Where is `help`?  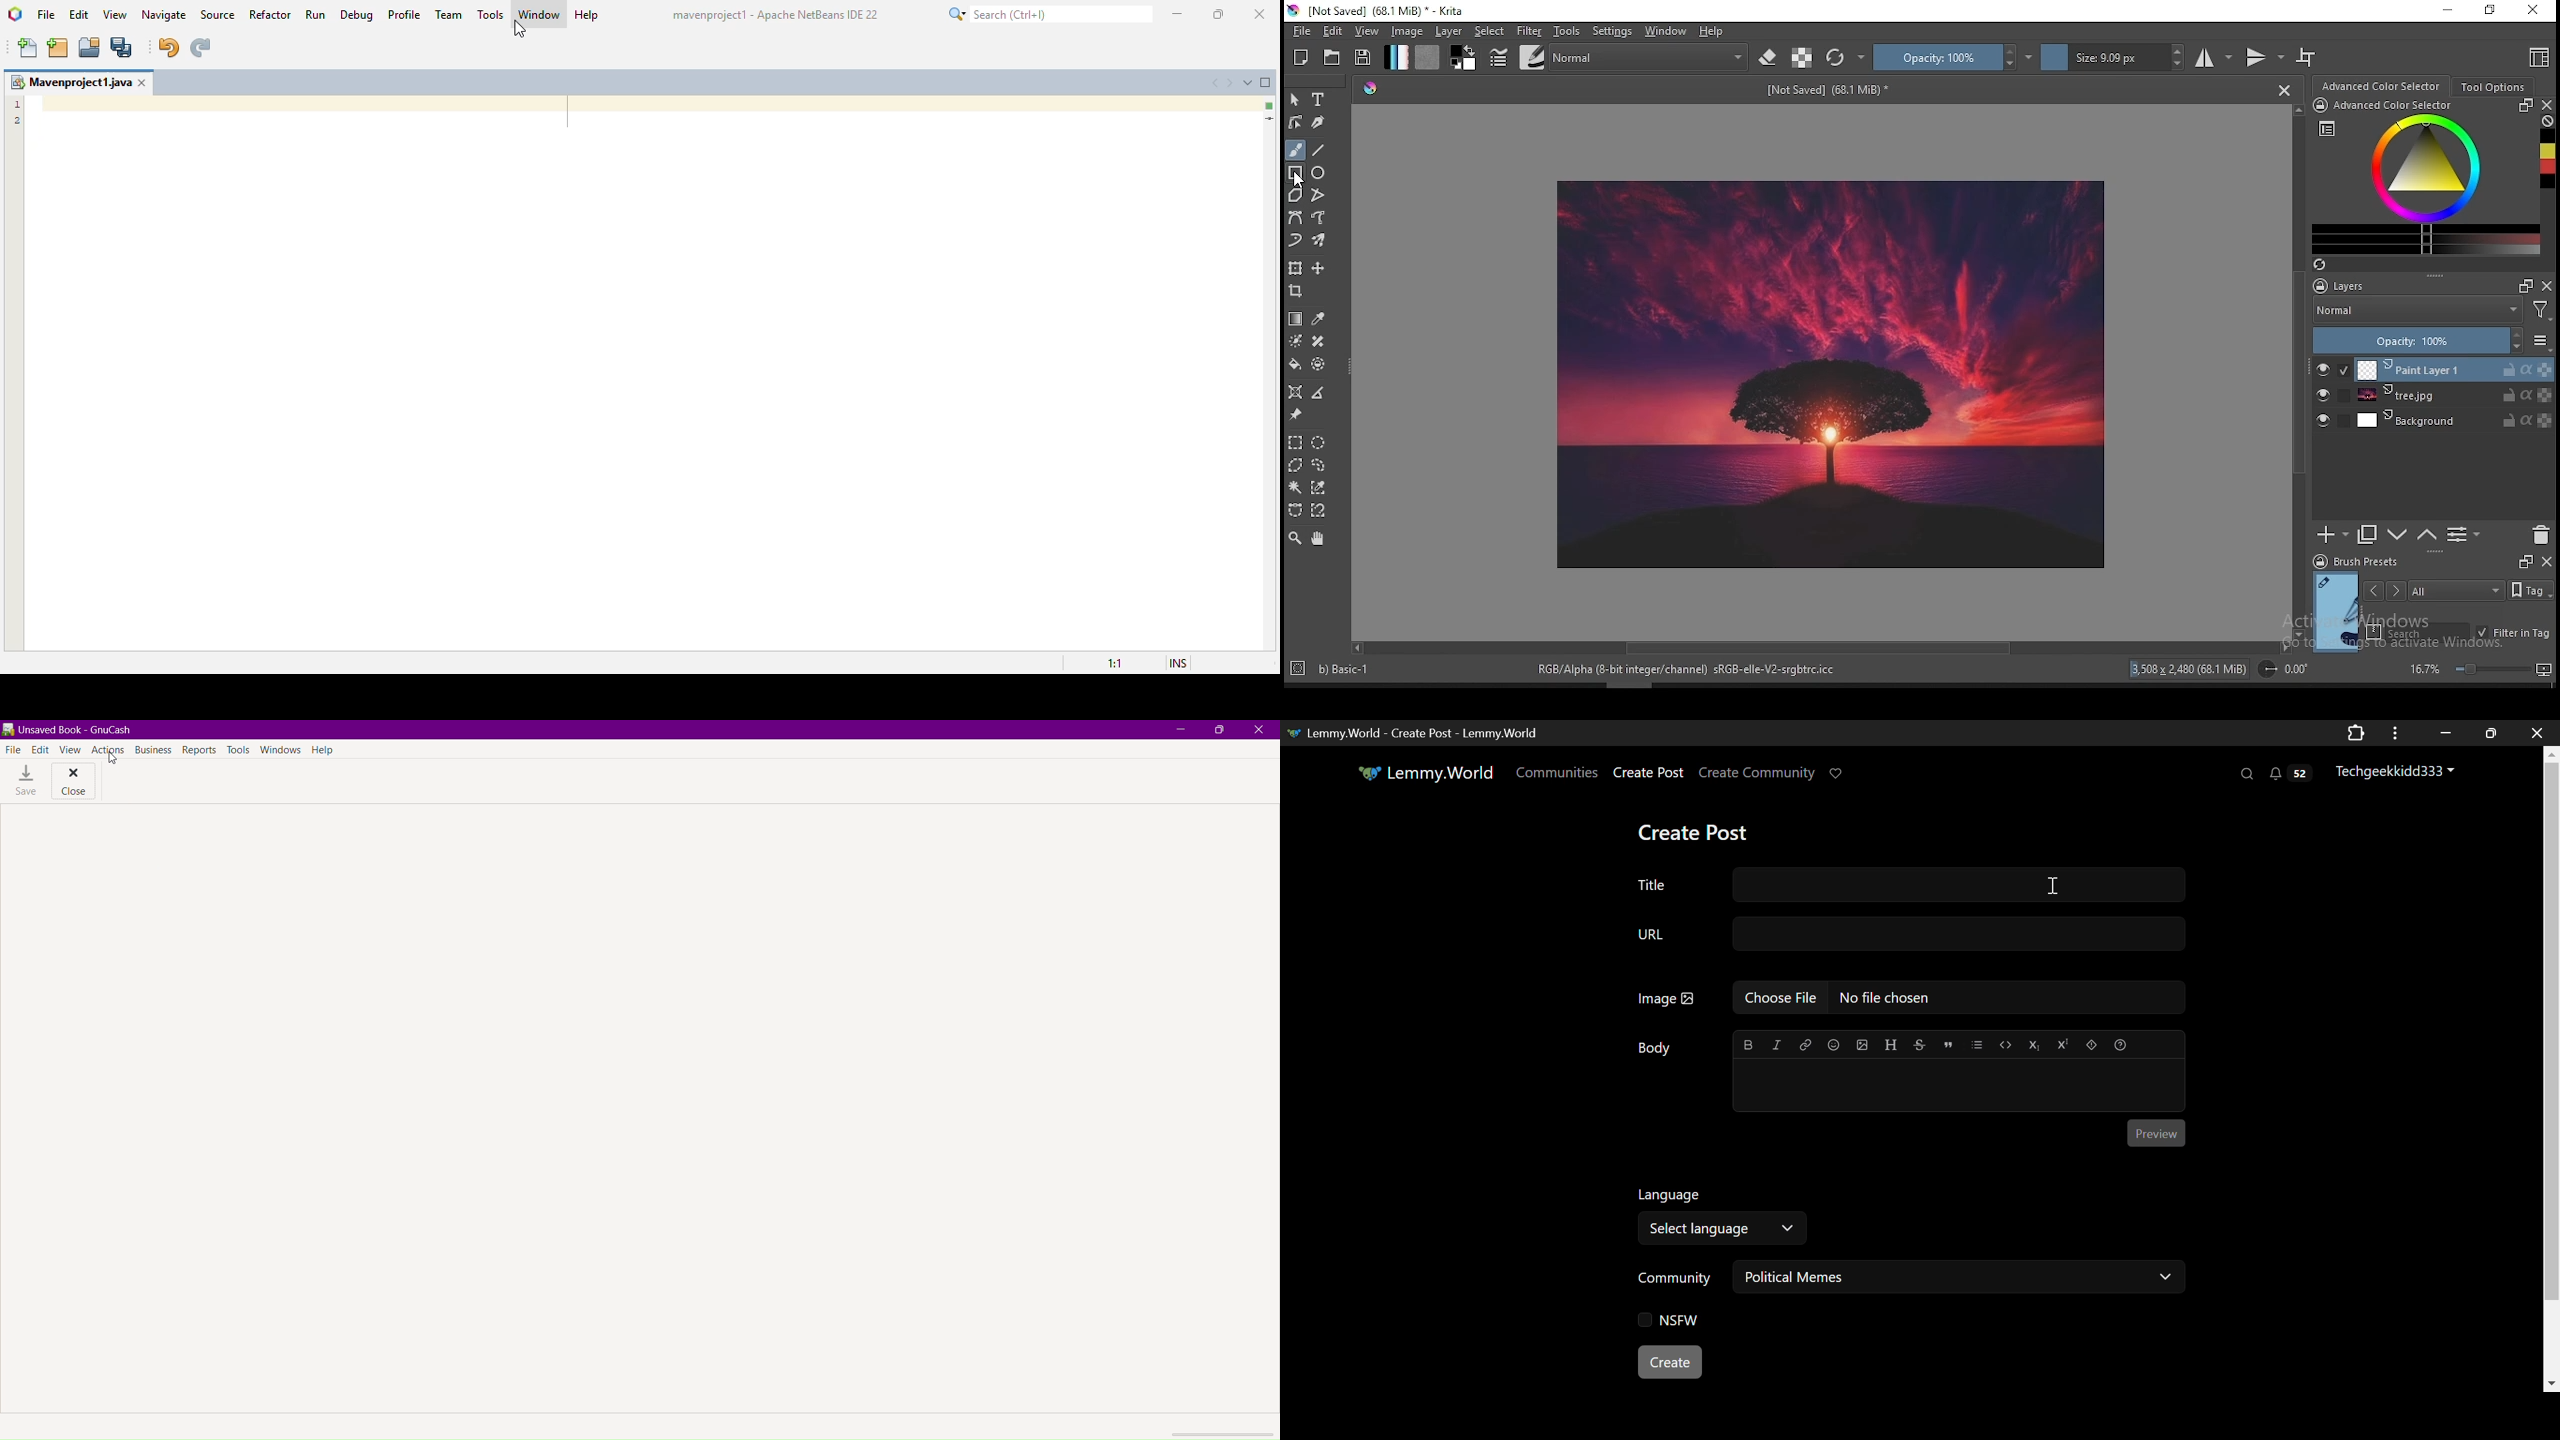
help is located at coordinates (1712, 32).